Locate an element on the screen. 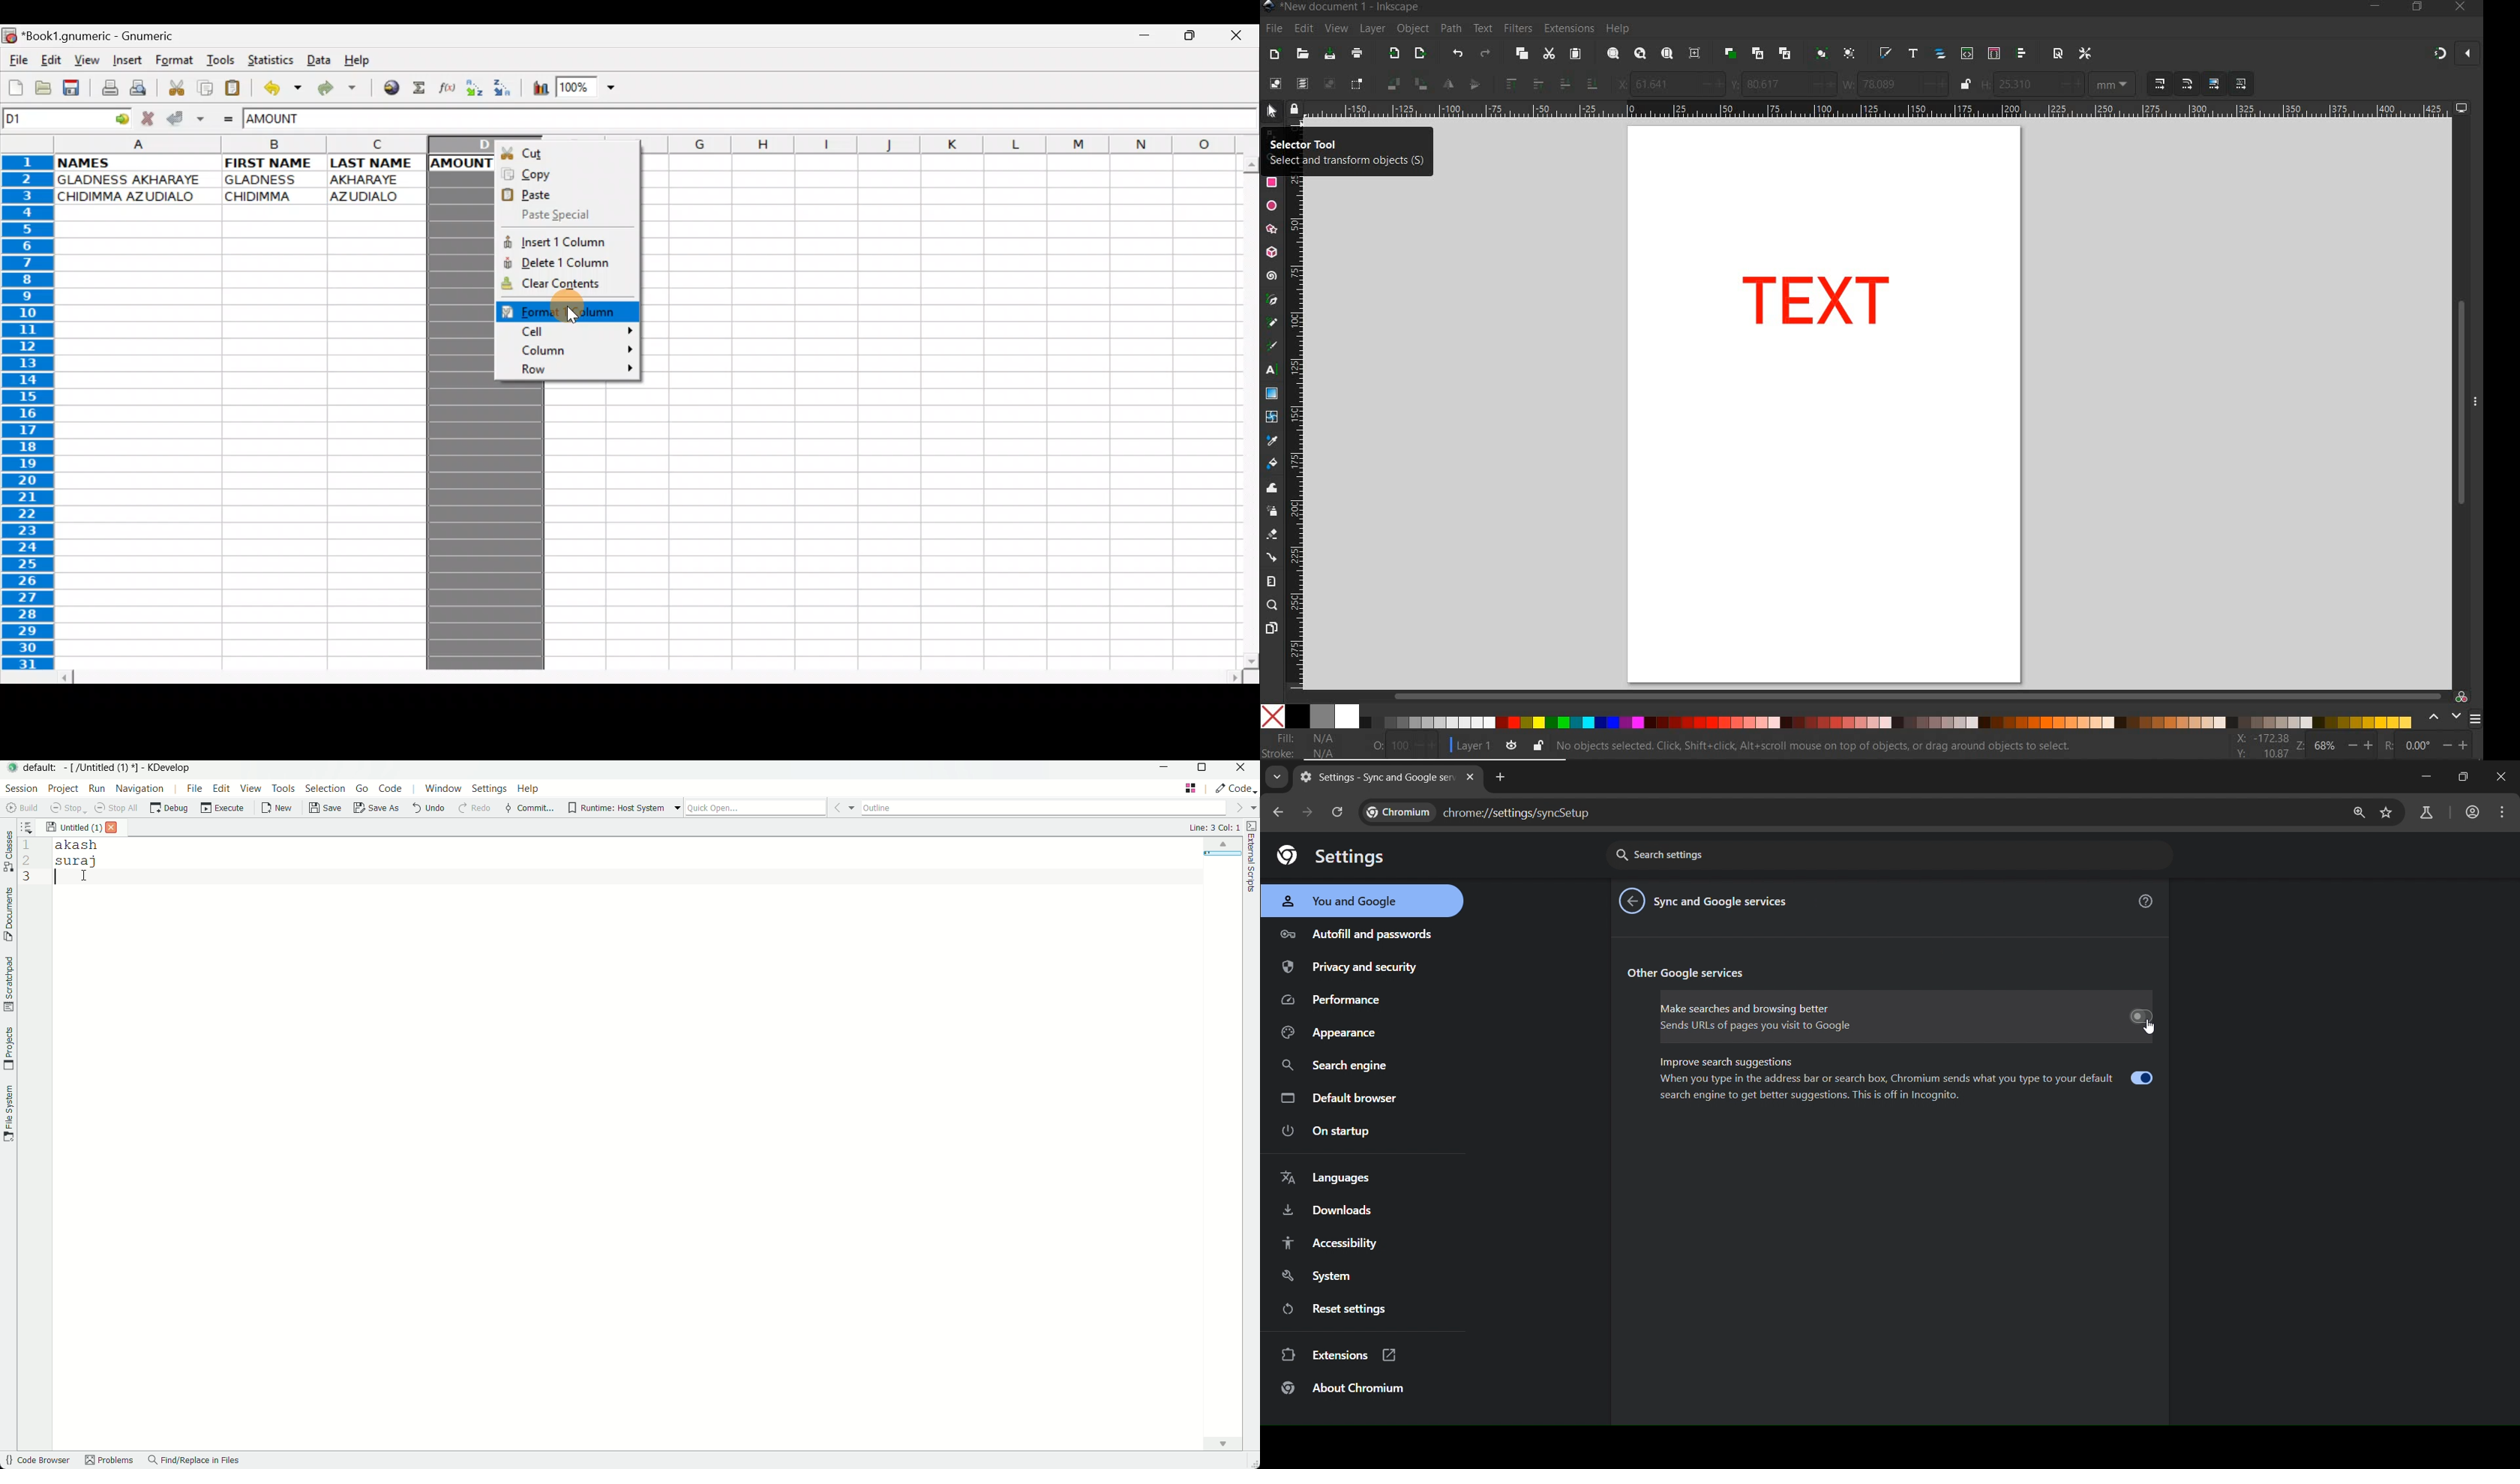  Zoom is located at coordinates (588, 89).